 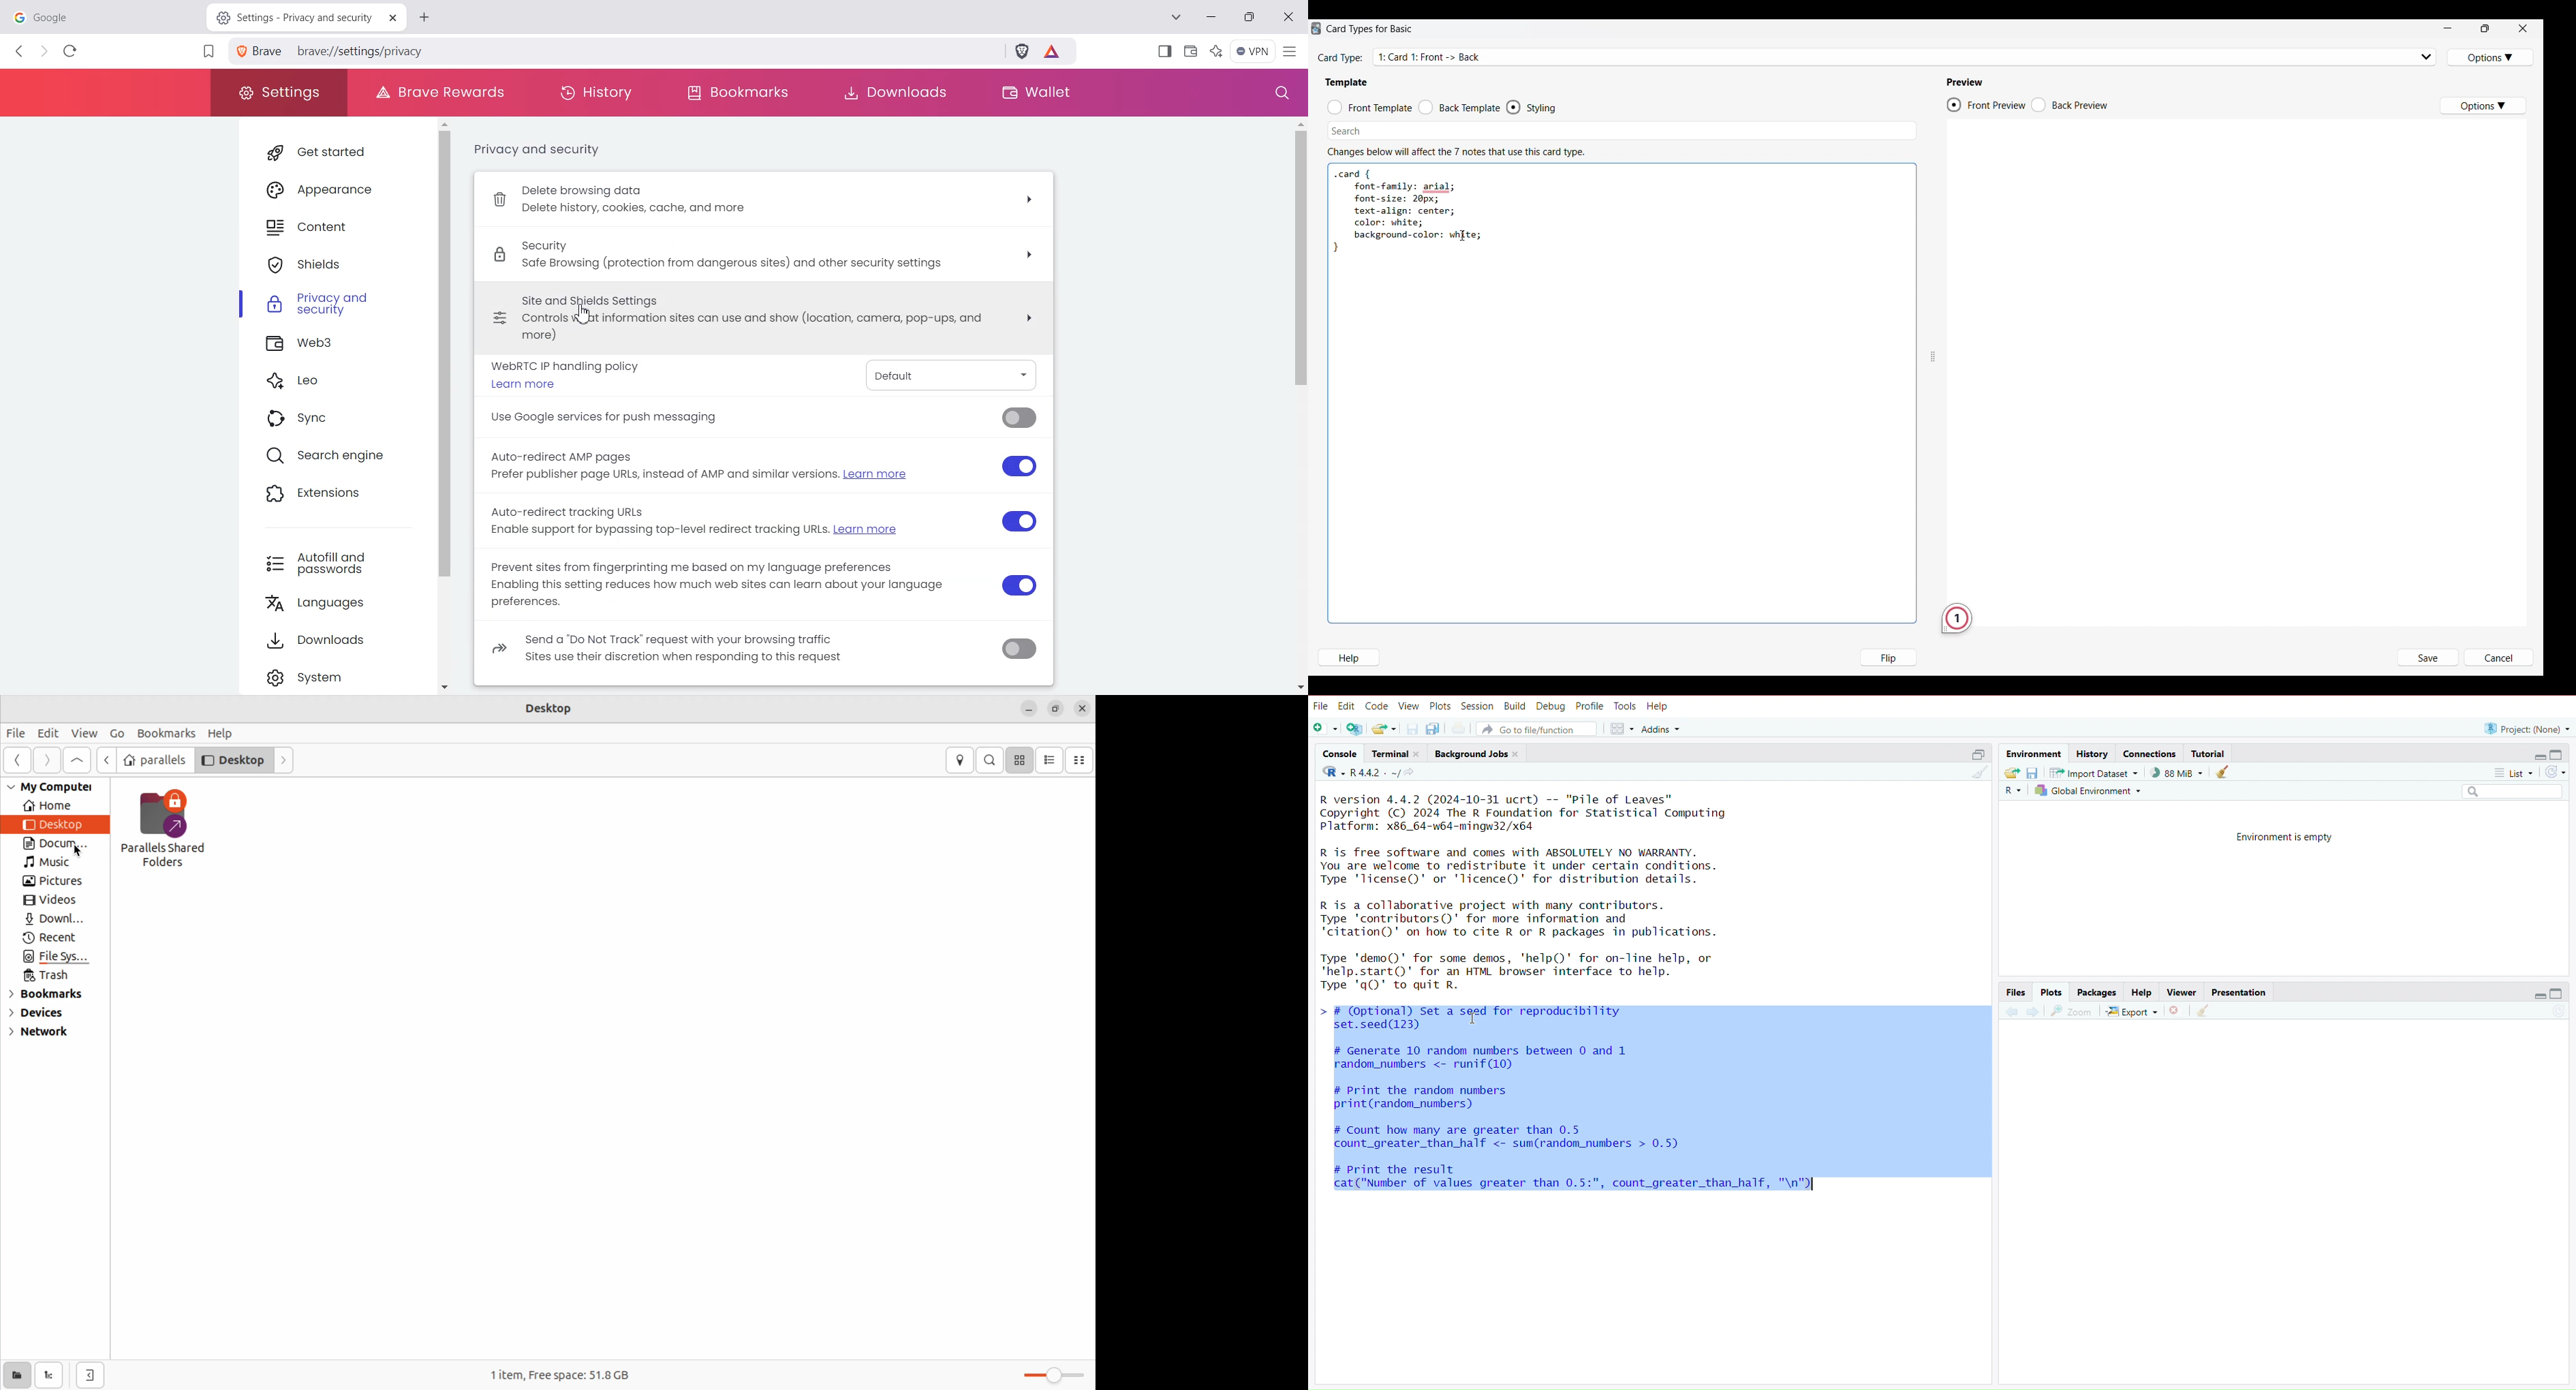 I want to click on Search, so click(x=1347, y=131).